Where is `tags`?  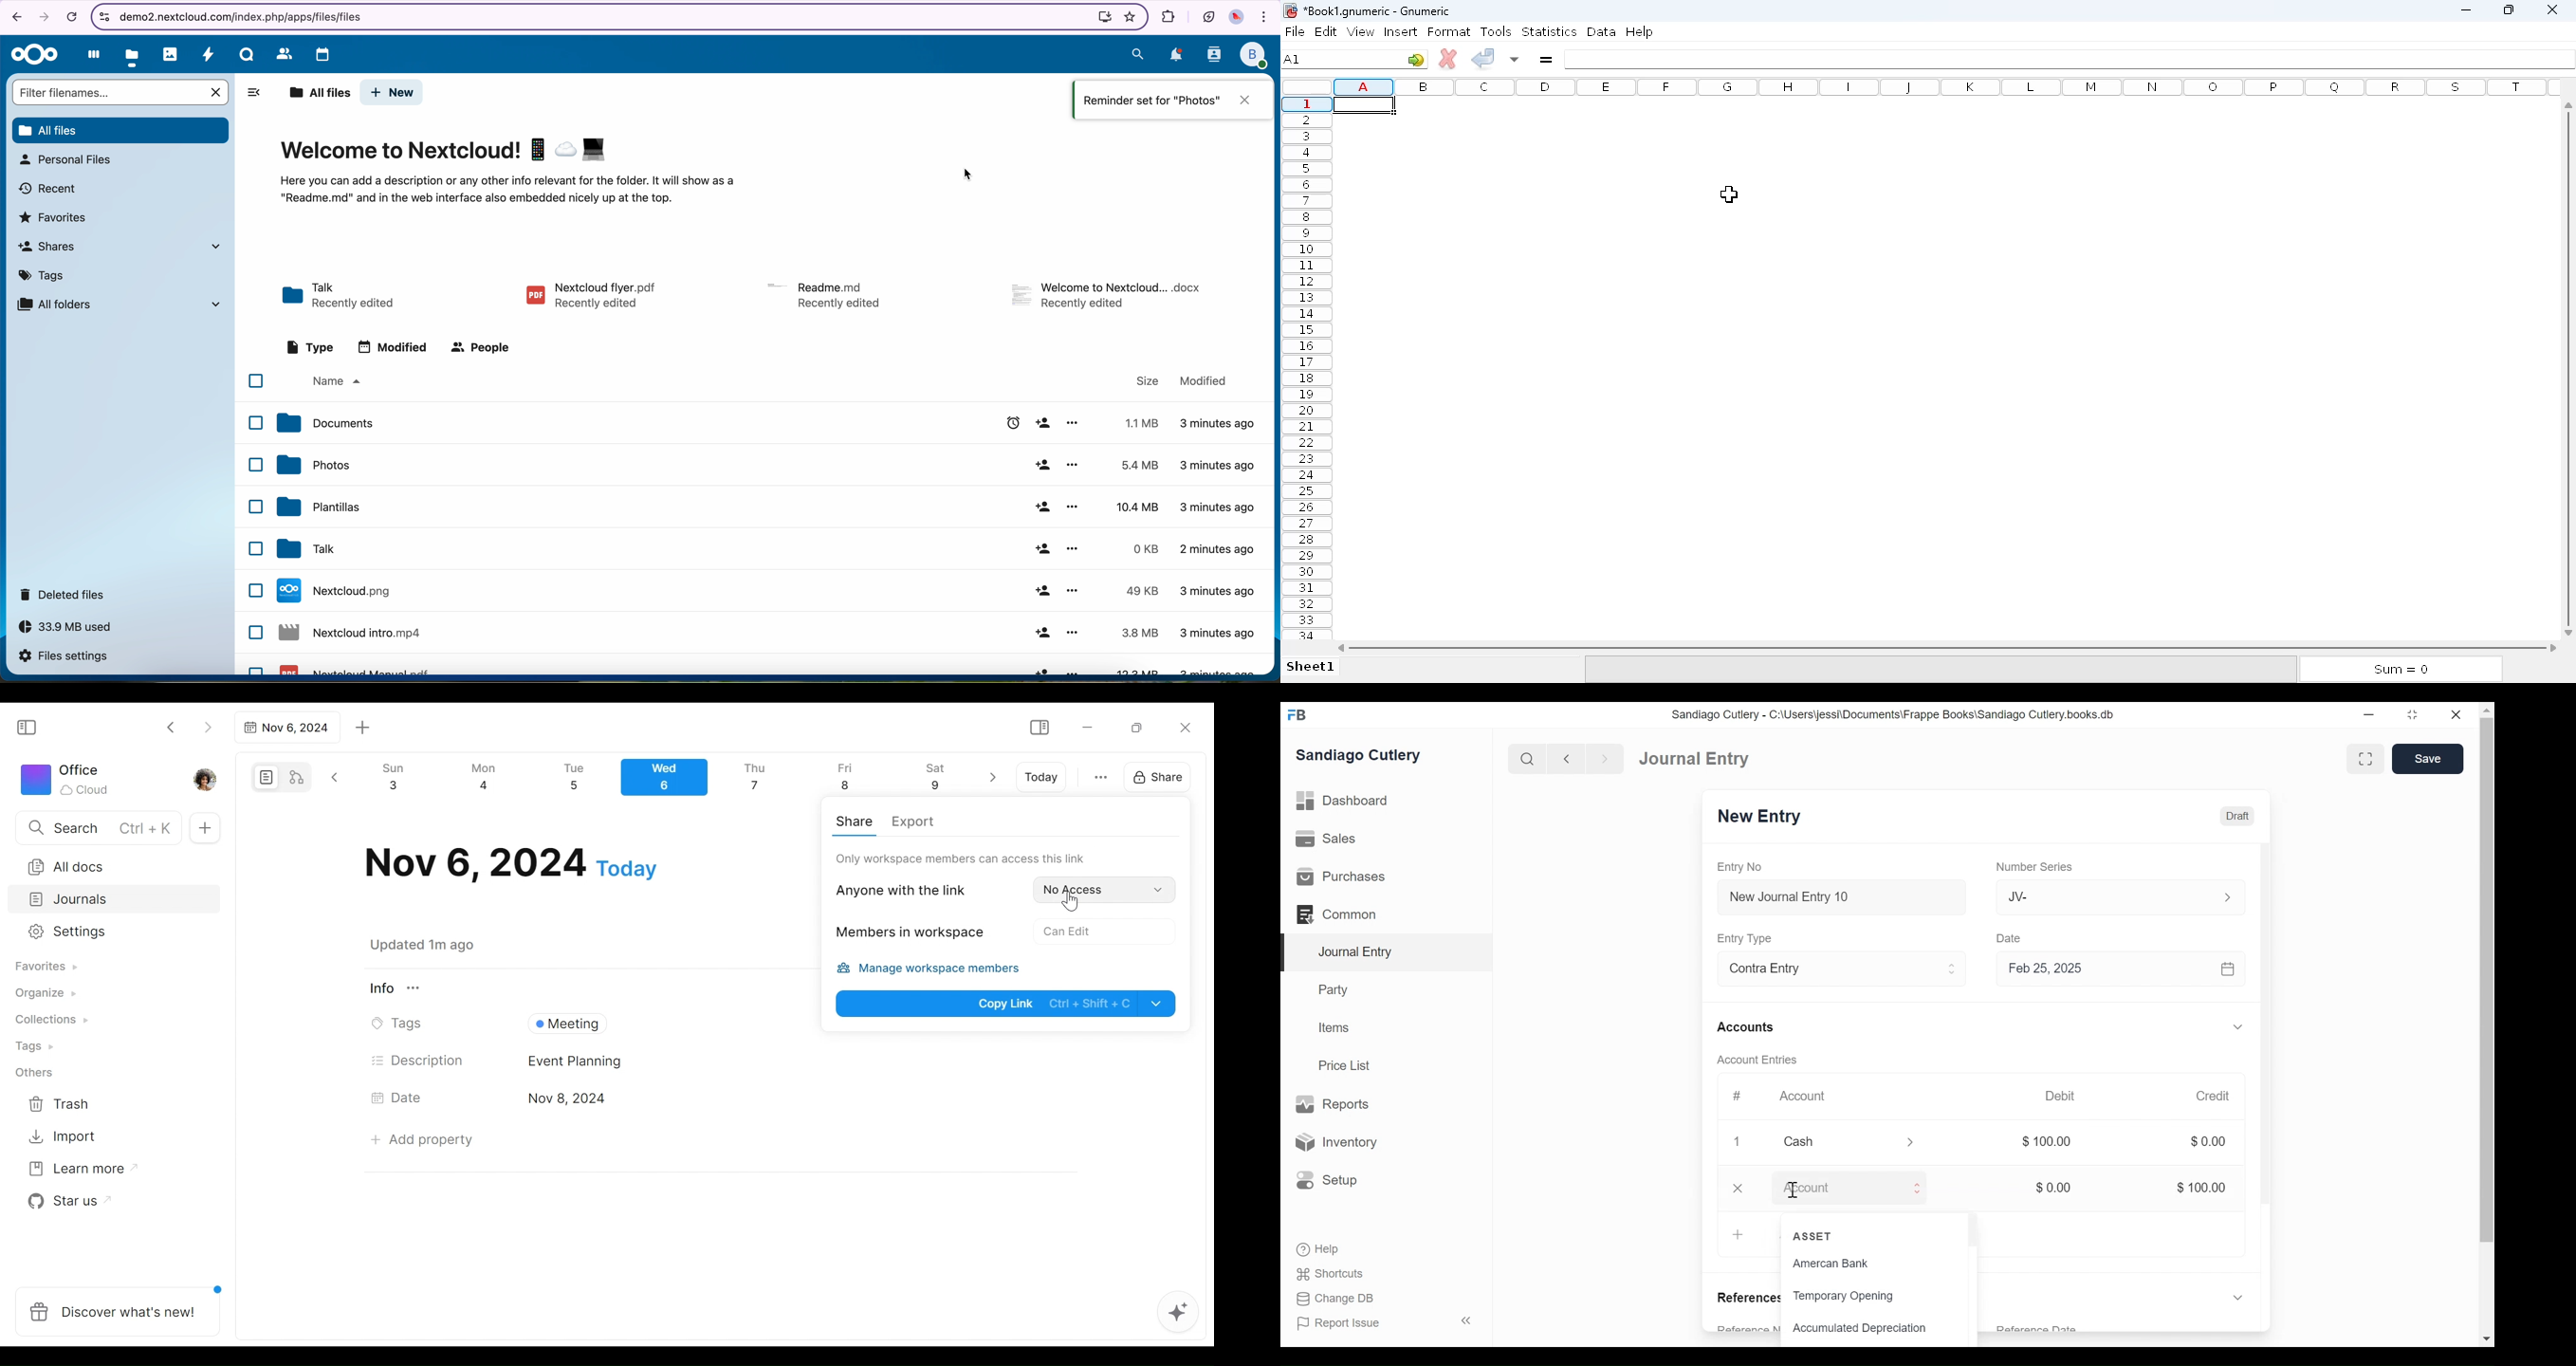
tags is located at coordinates (42, 277).